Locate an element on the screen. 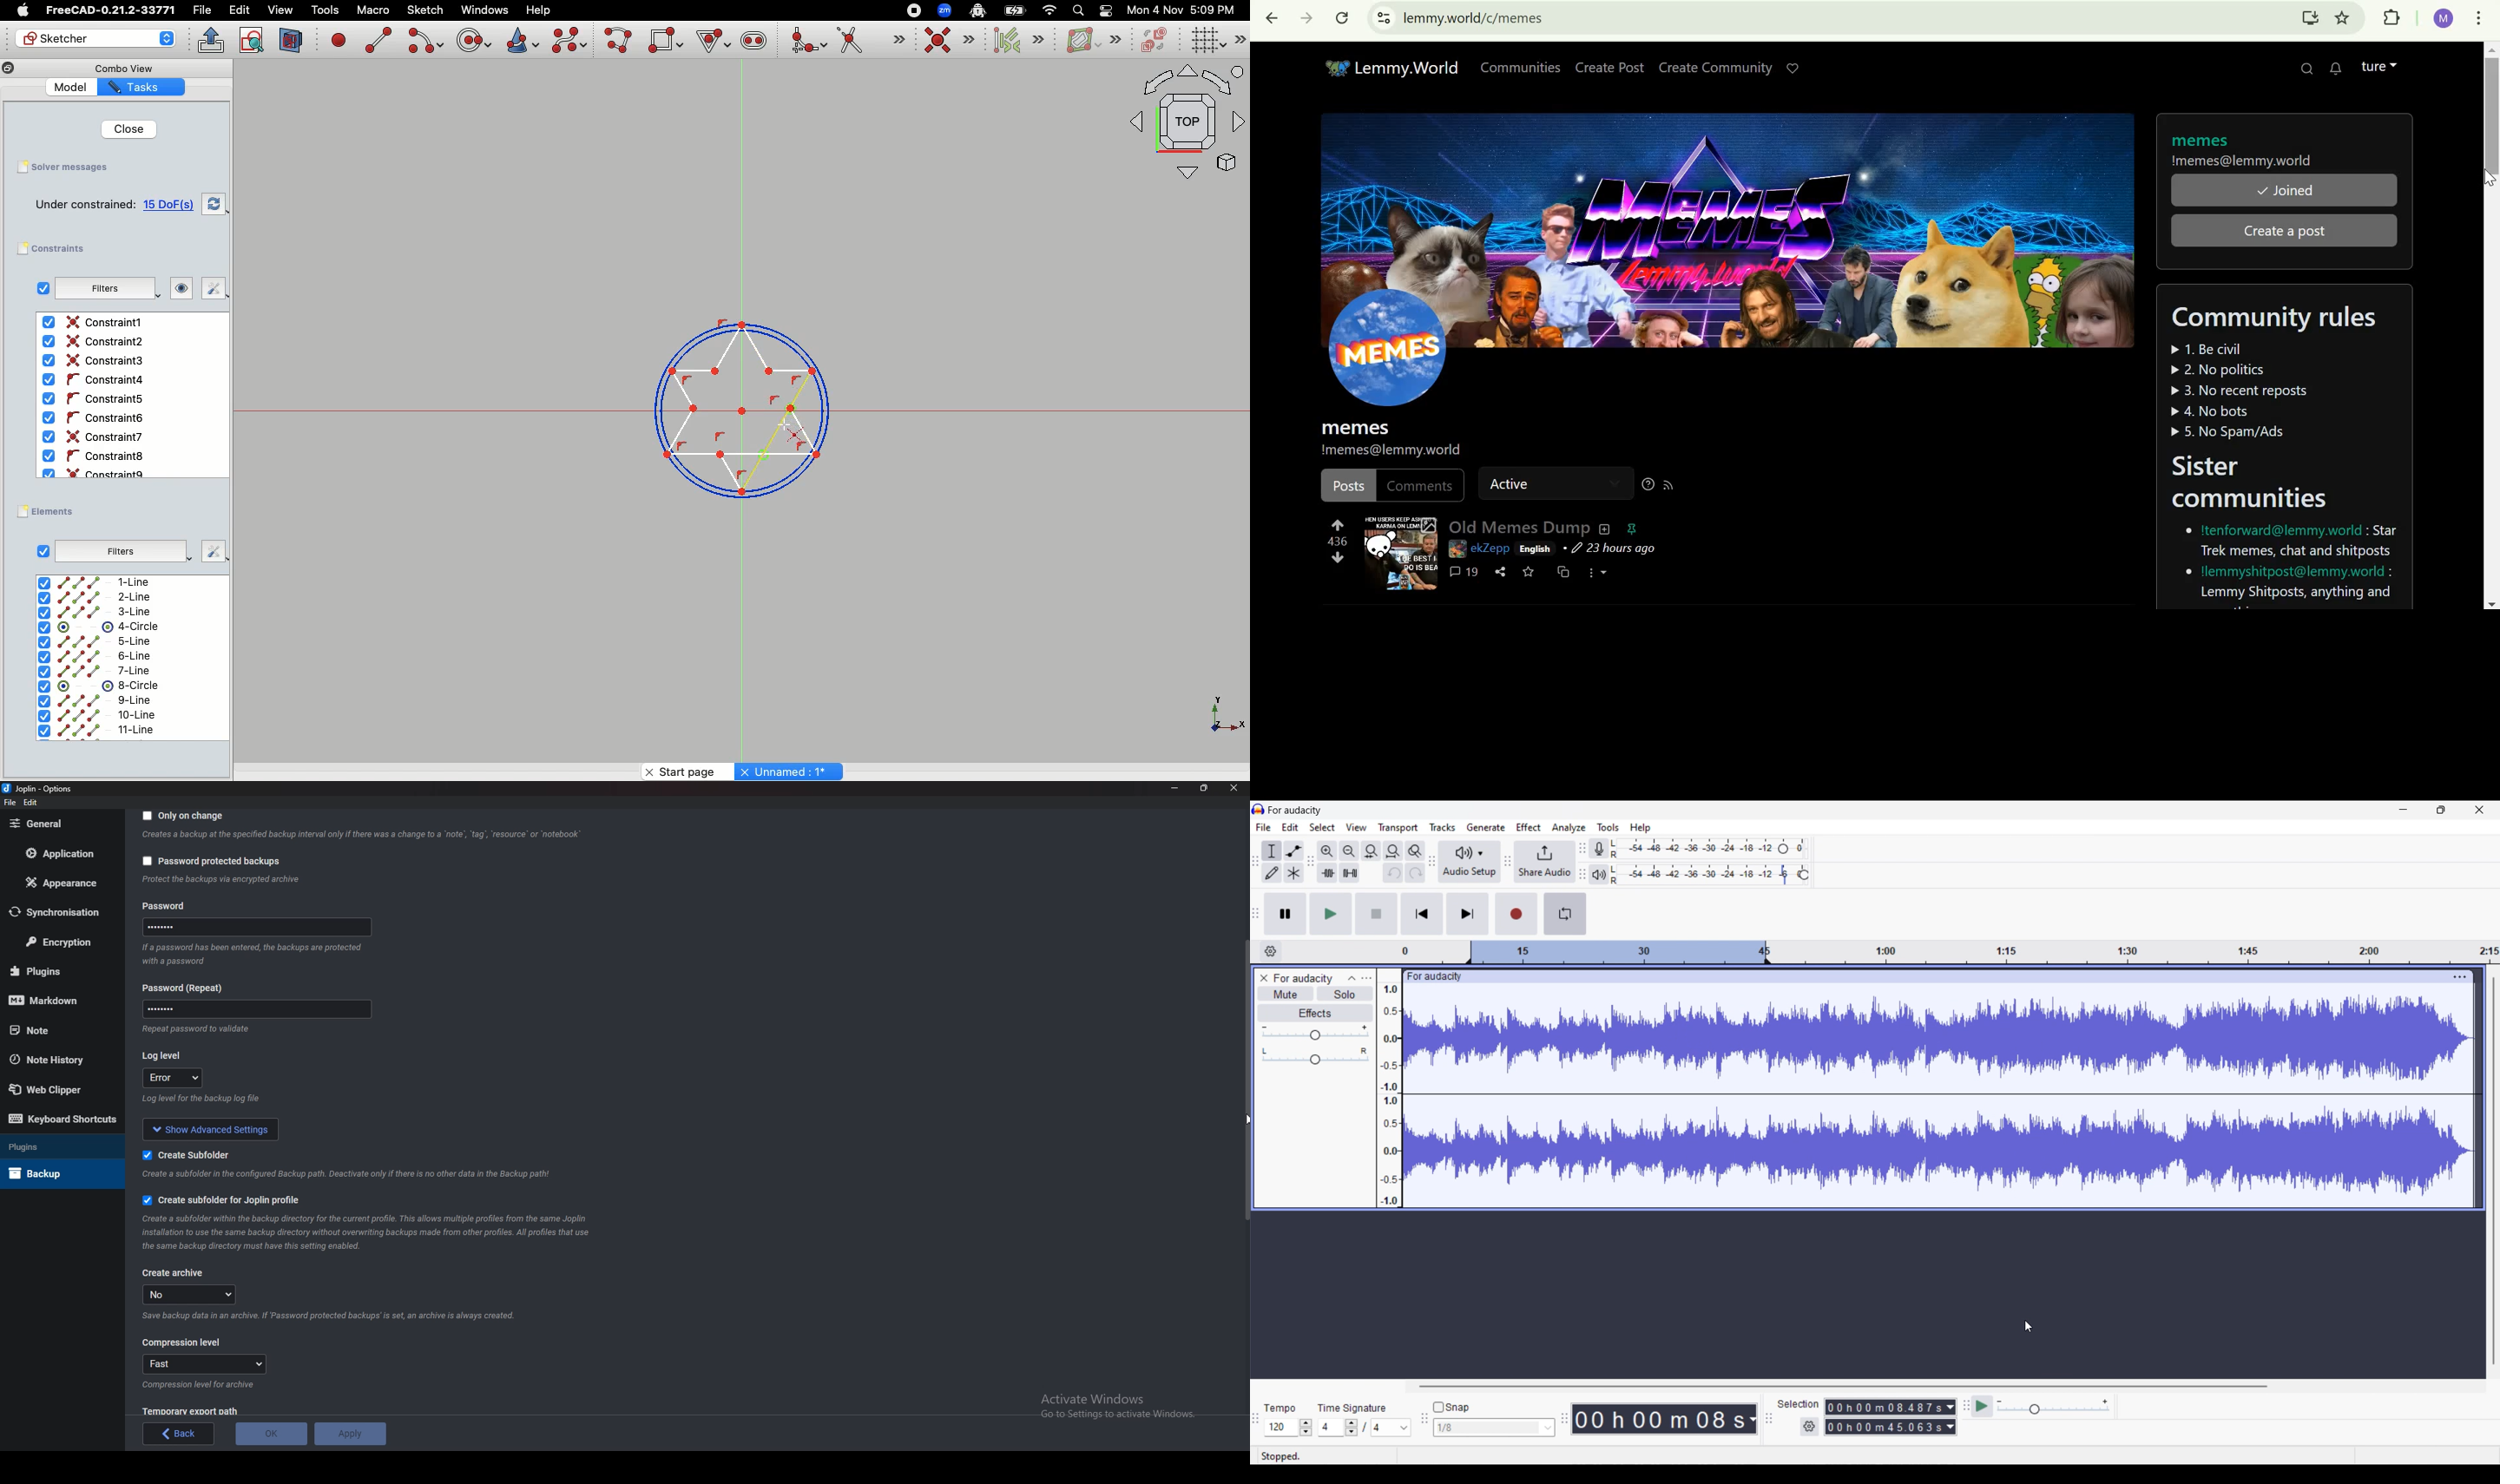  Plugins is located at coordinates (55, 1148).